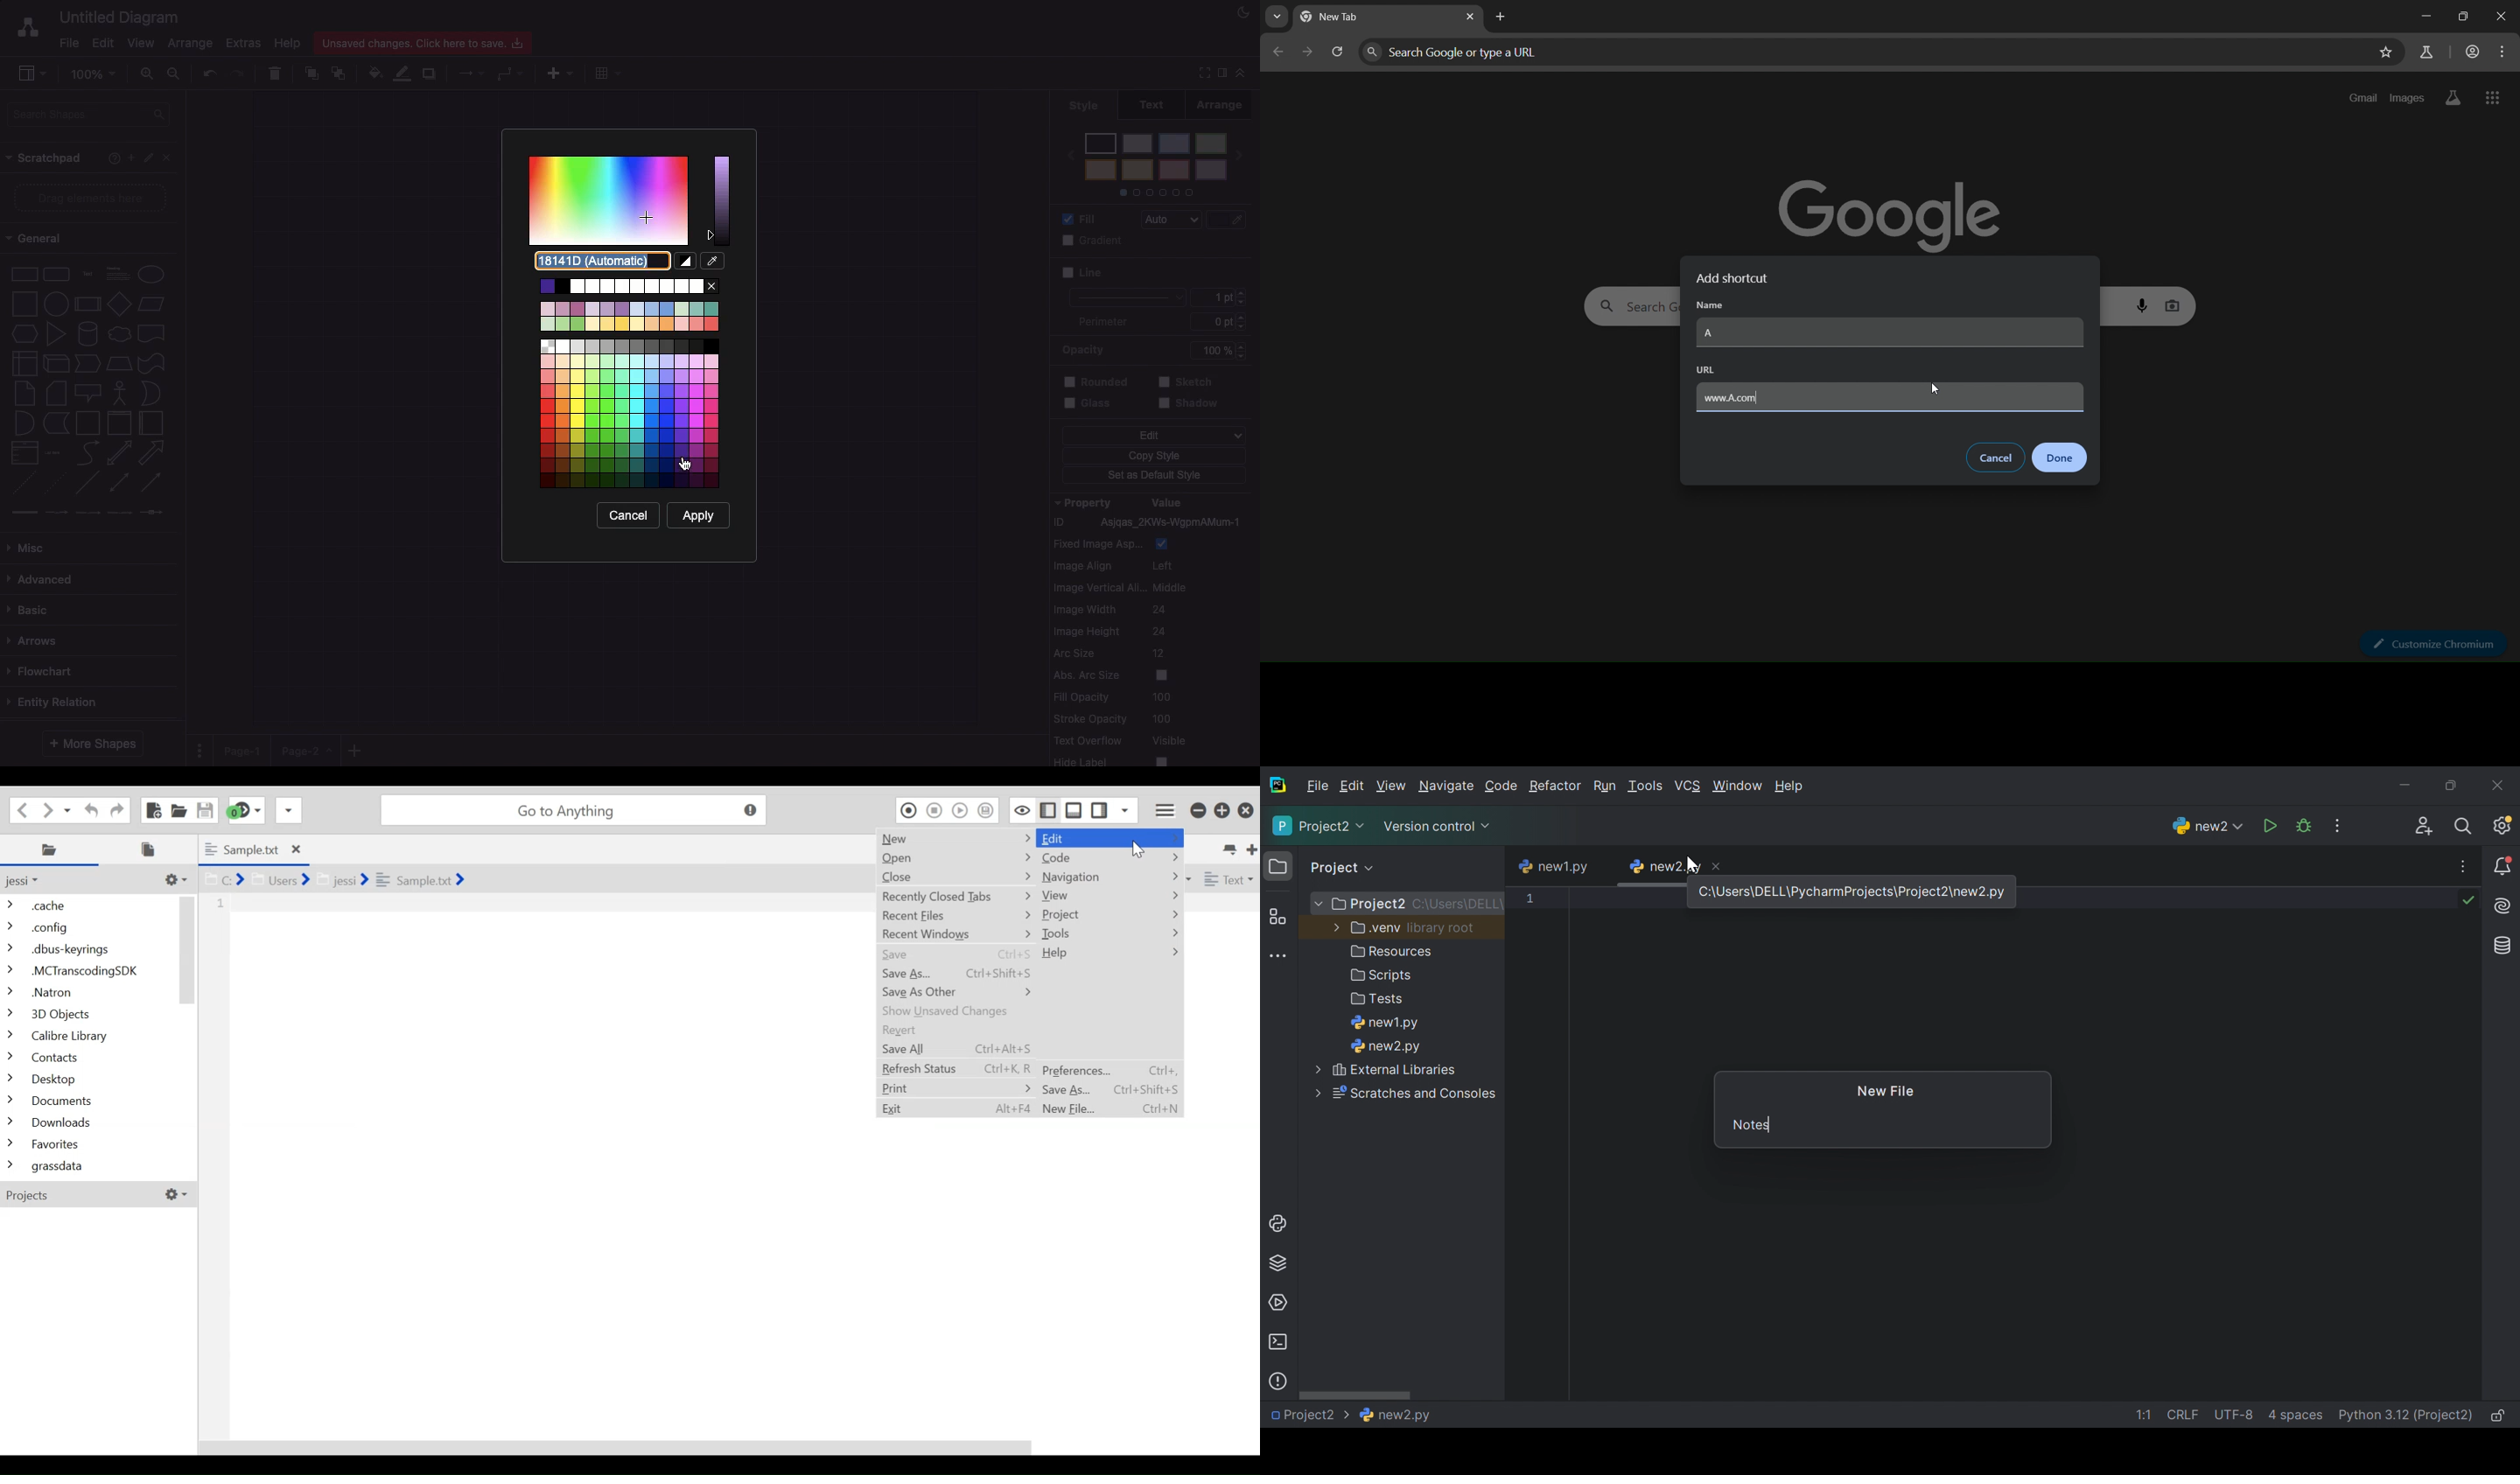 This screenshot has width=2520, height=1484. I want to click on new2.py, so click(1400, 1417).